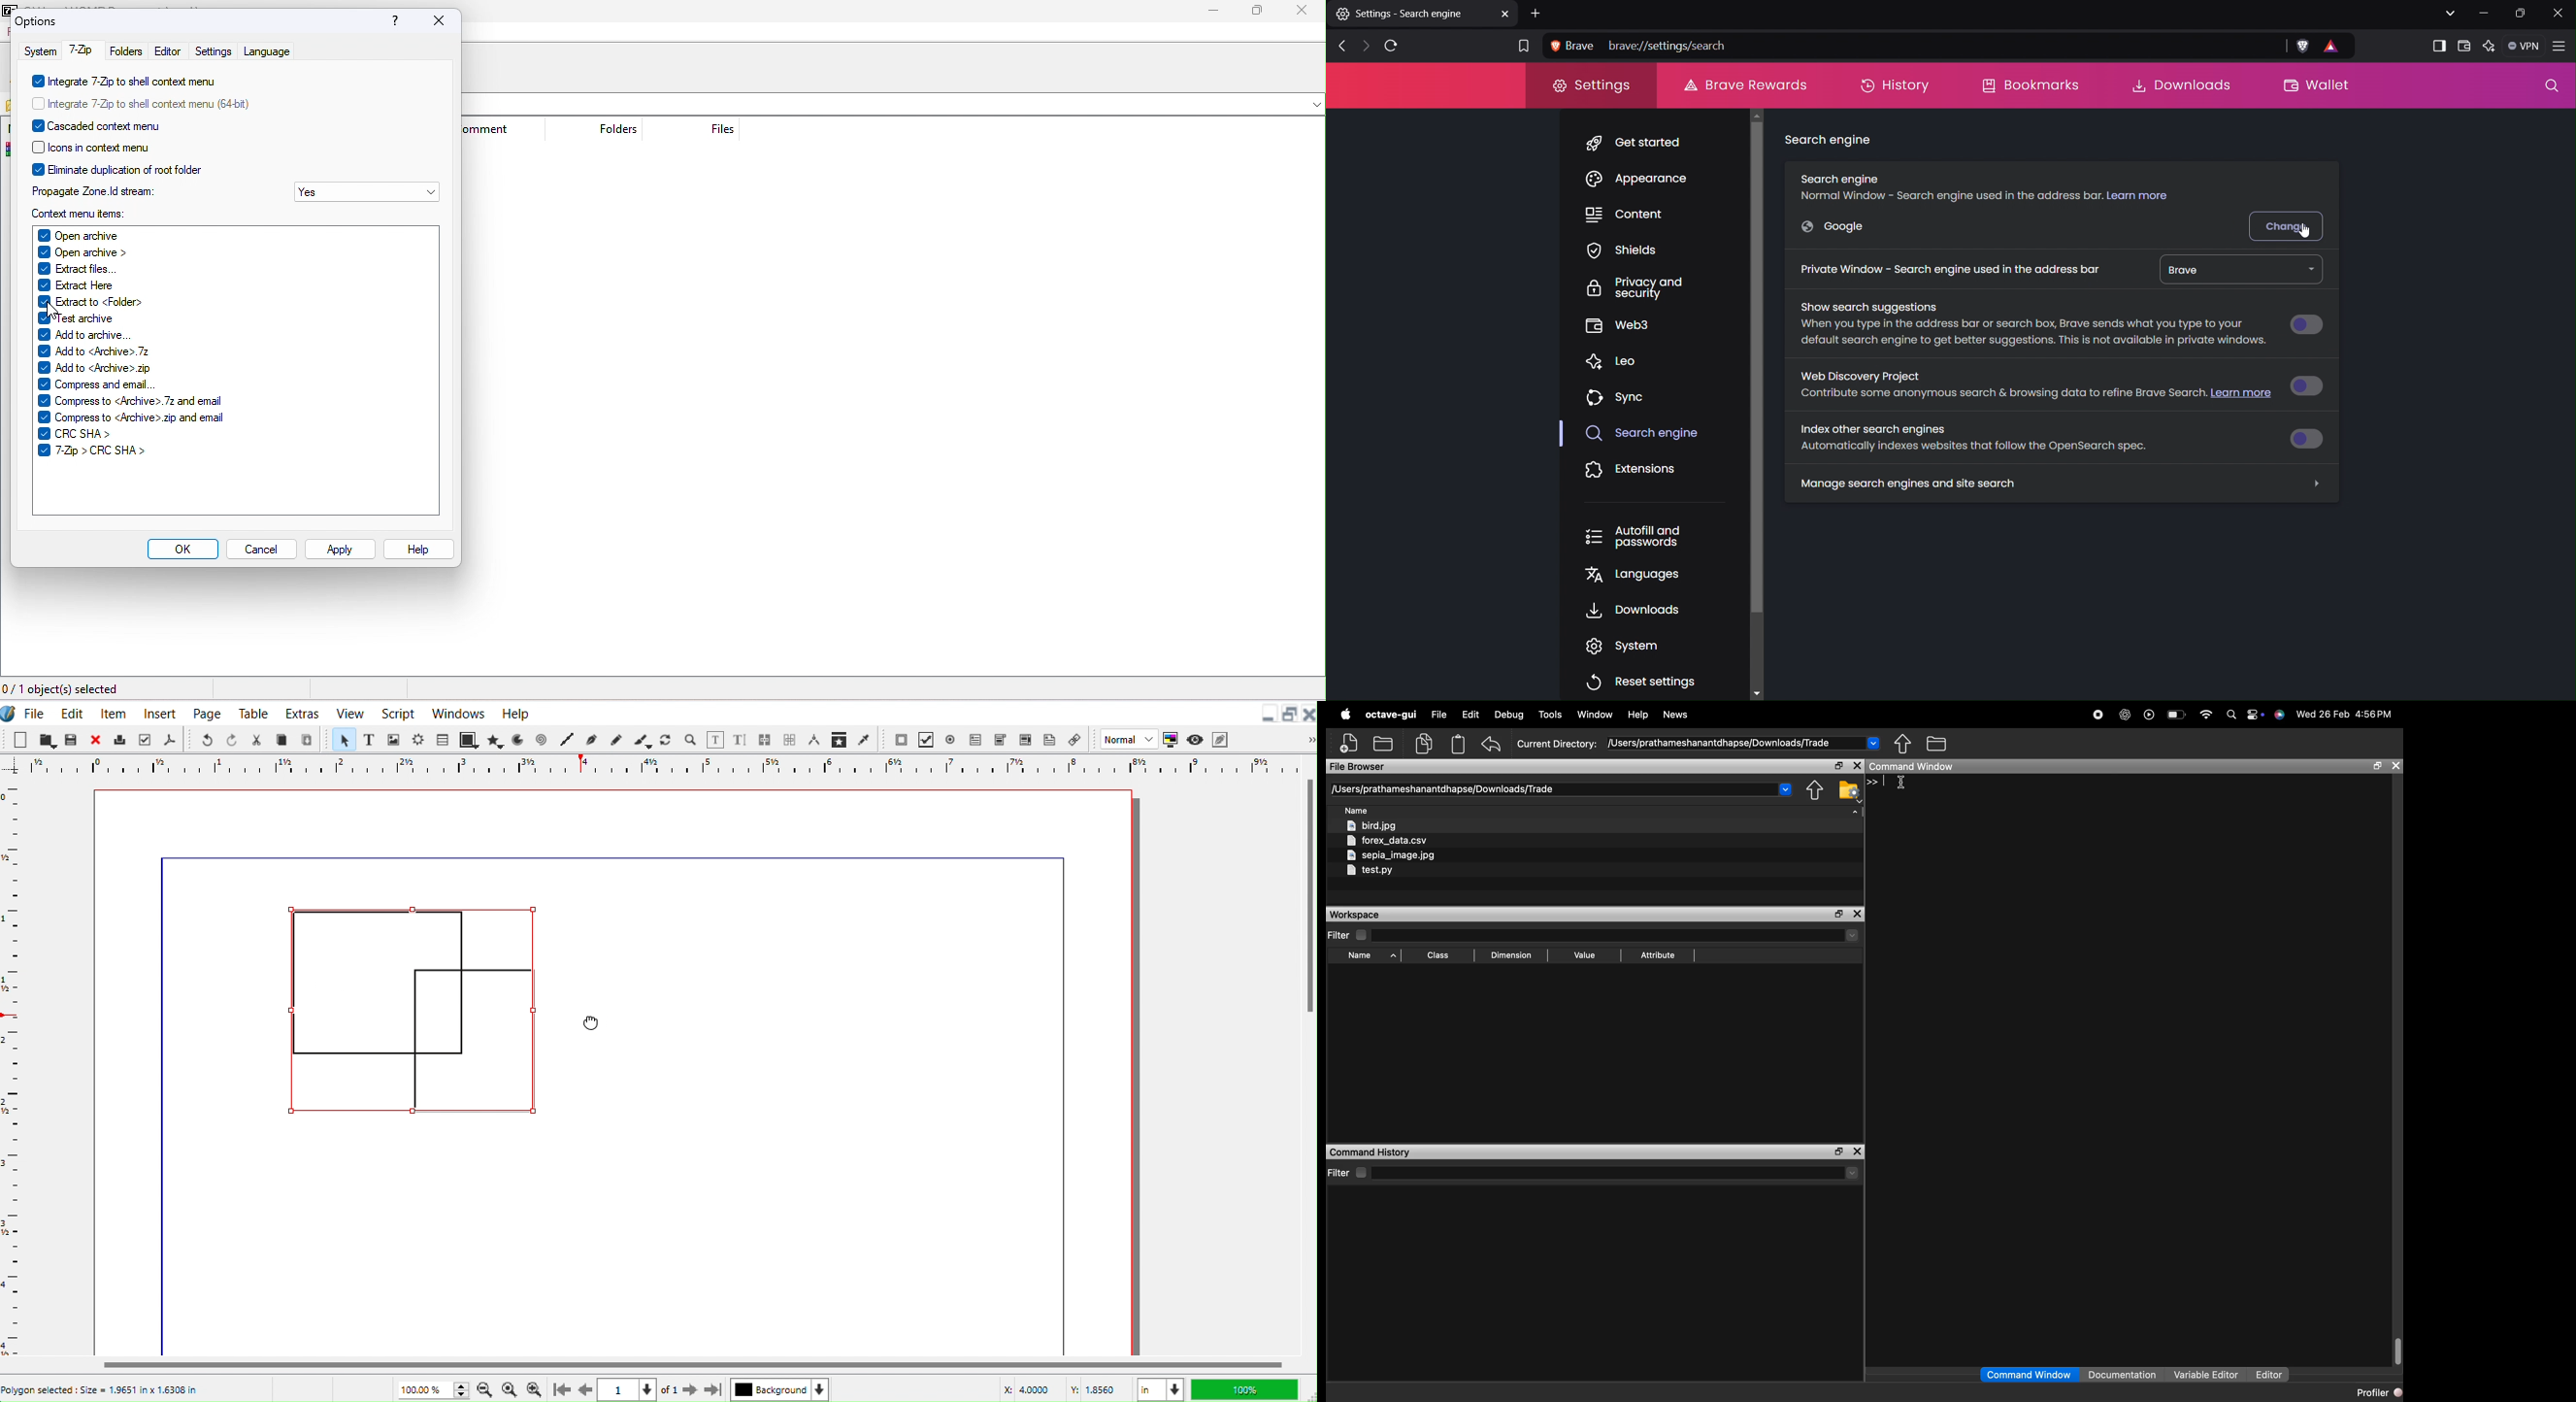  I want to click on Name ^, so click(1372, 955).